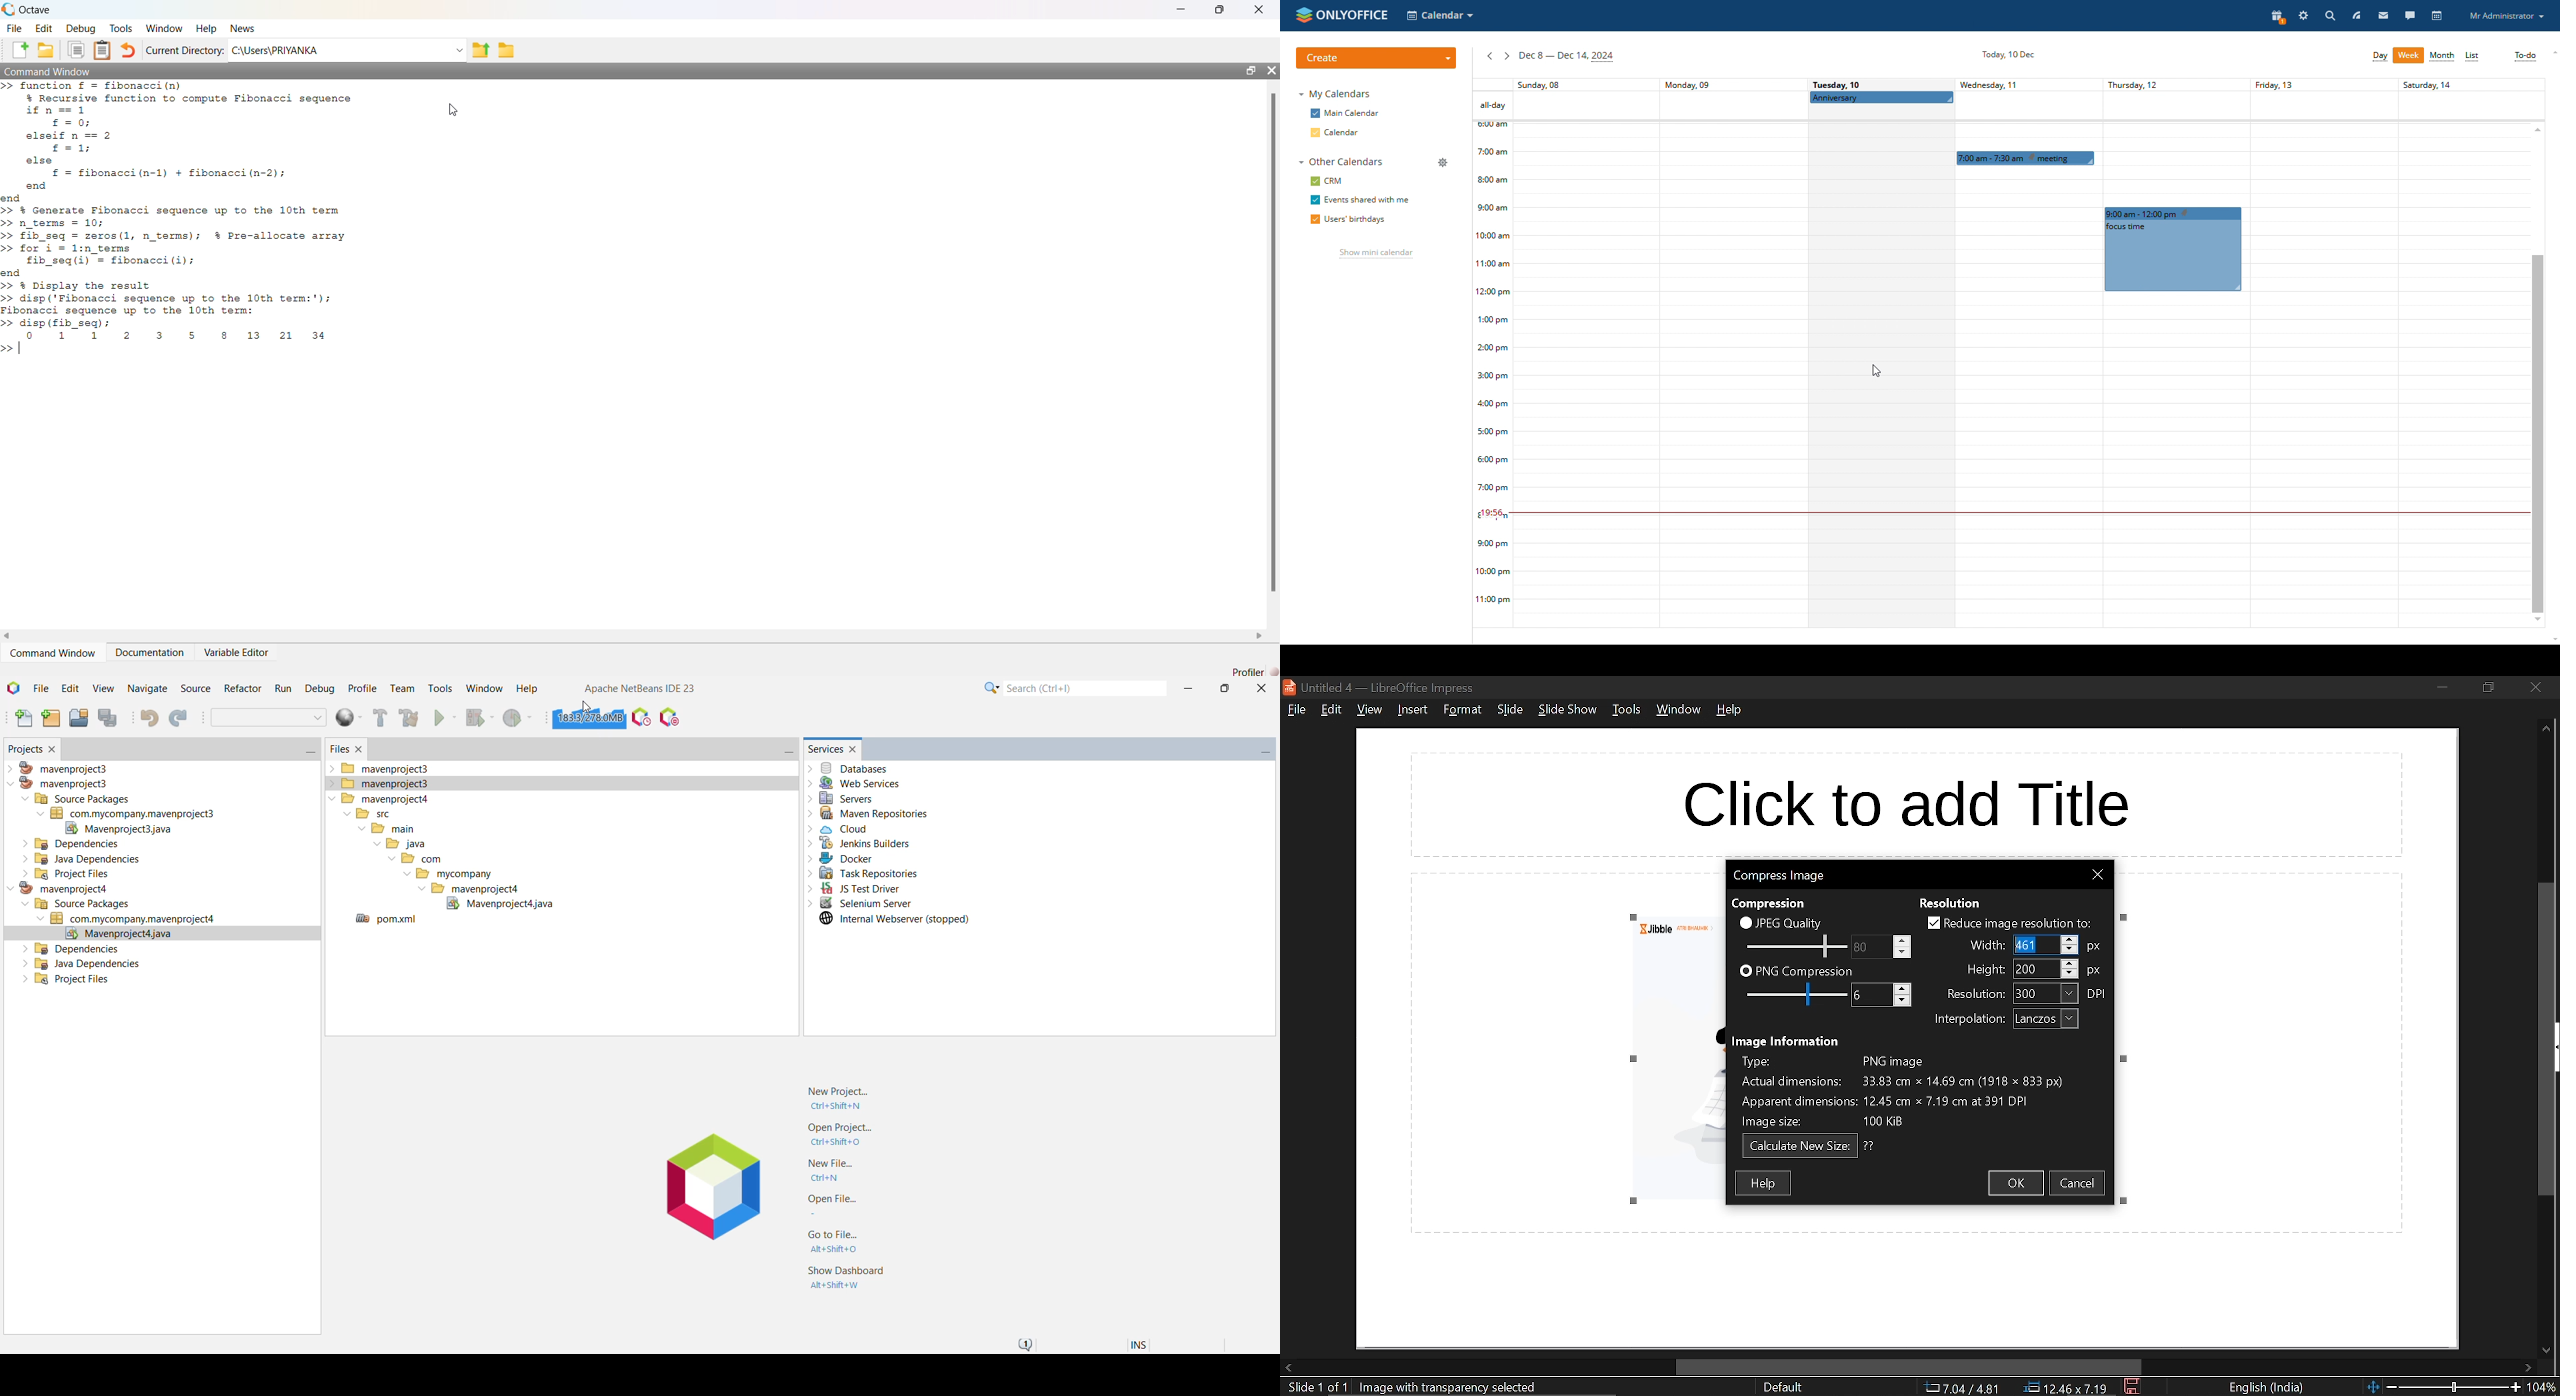 Image resolution: width=2576 pixels, height=1400 pixels. What do you see at coordinates (1382, 686) in the screenshot?
I see `current window` at bounding box center [1382, 686].